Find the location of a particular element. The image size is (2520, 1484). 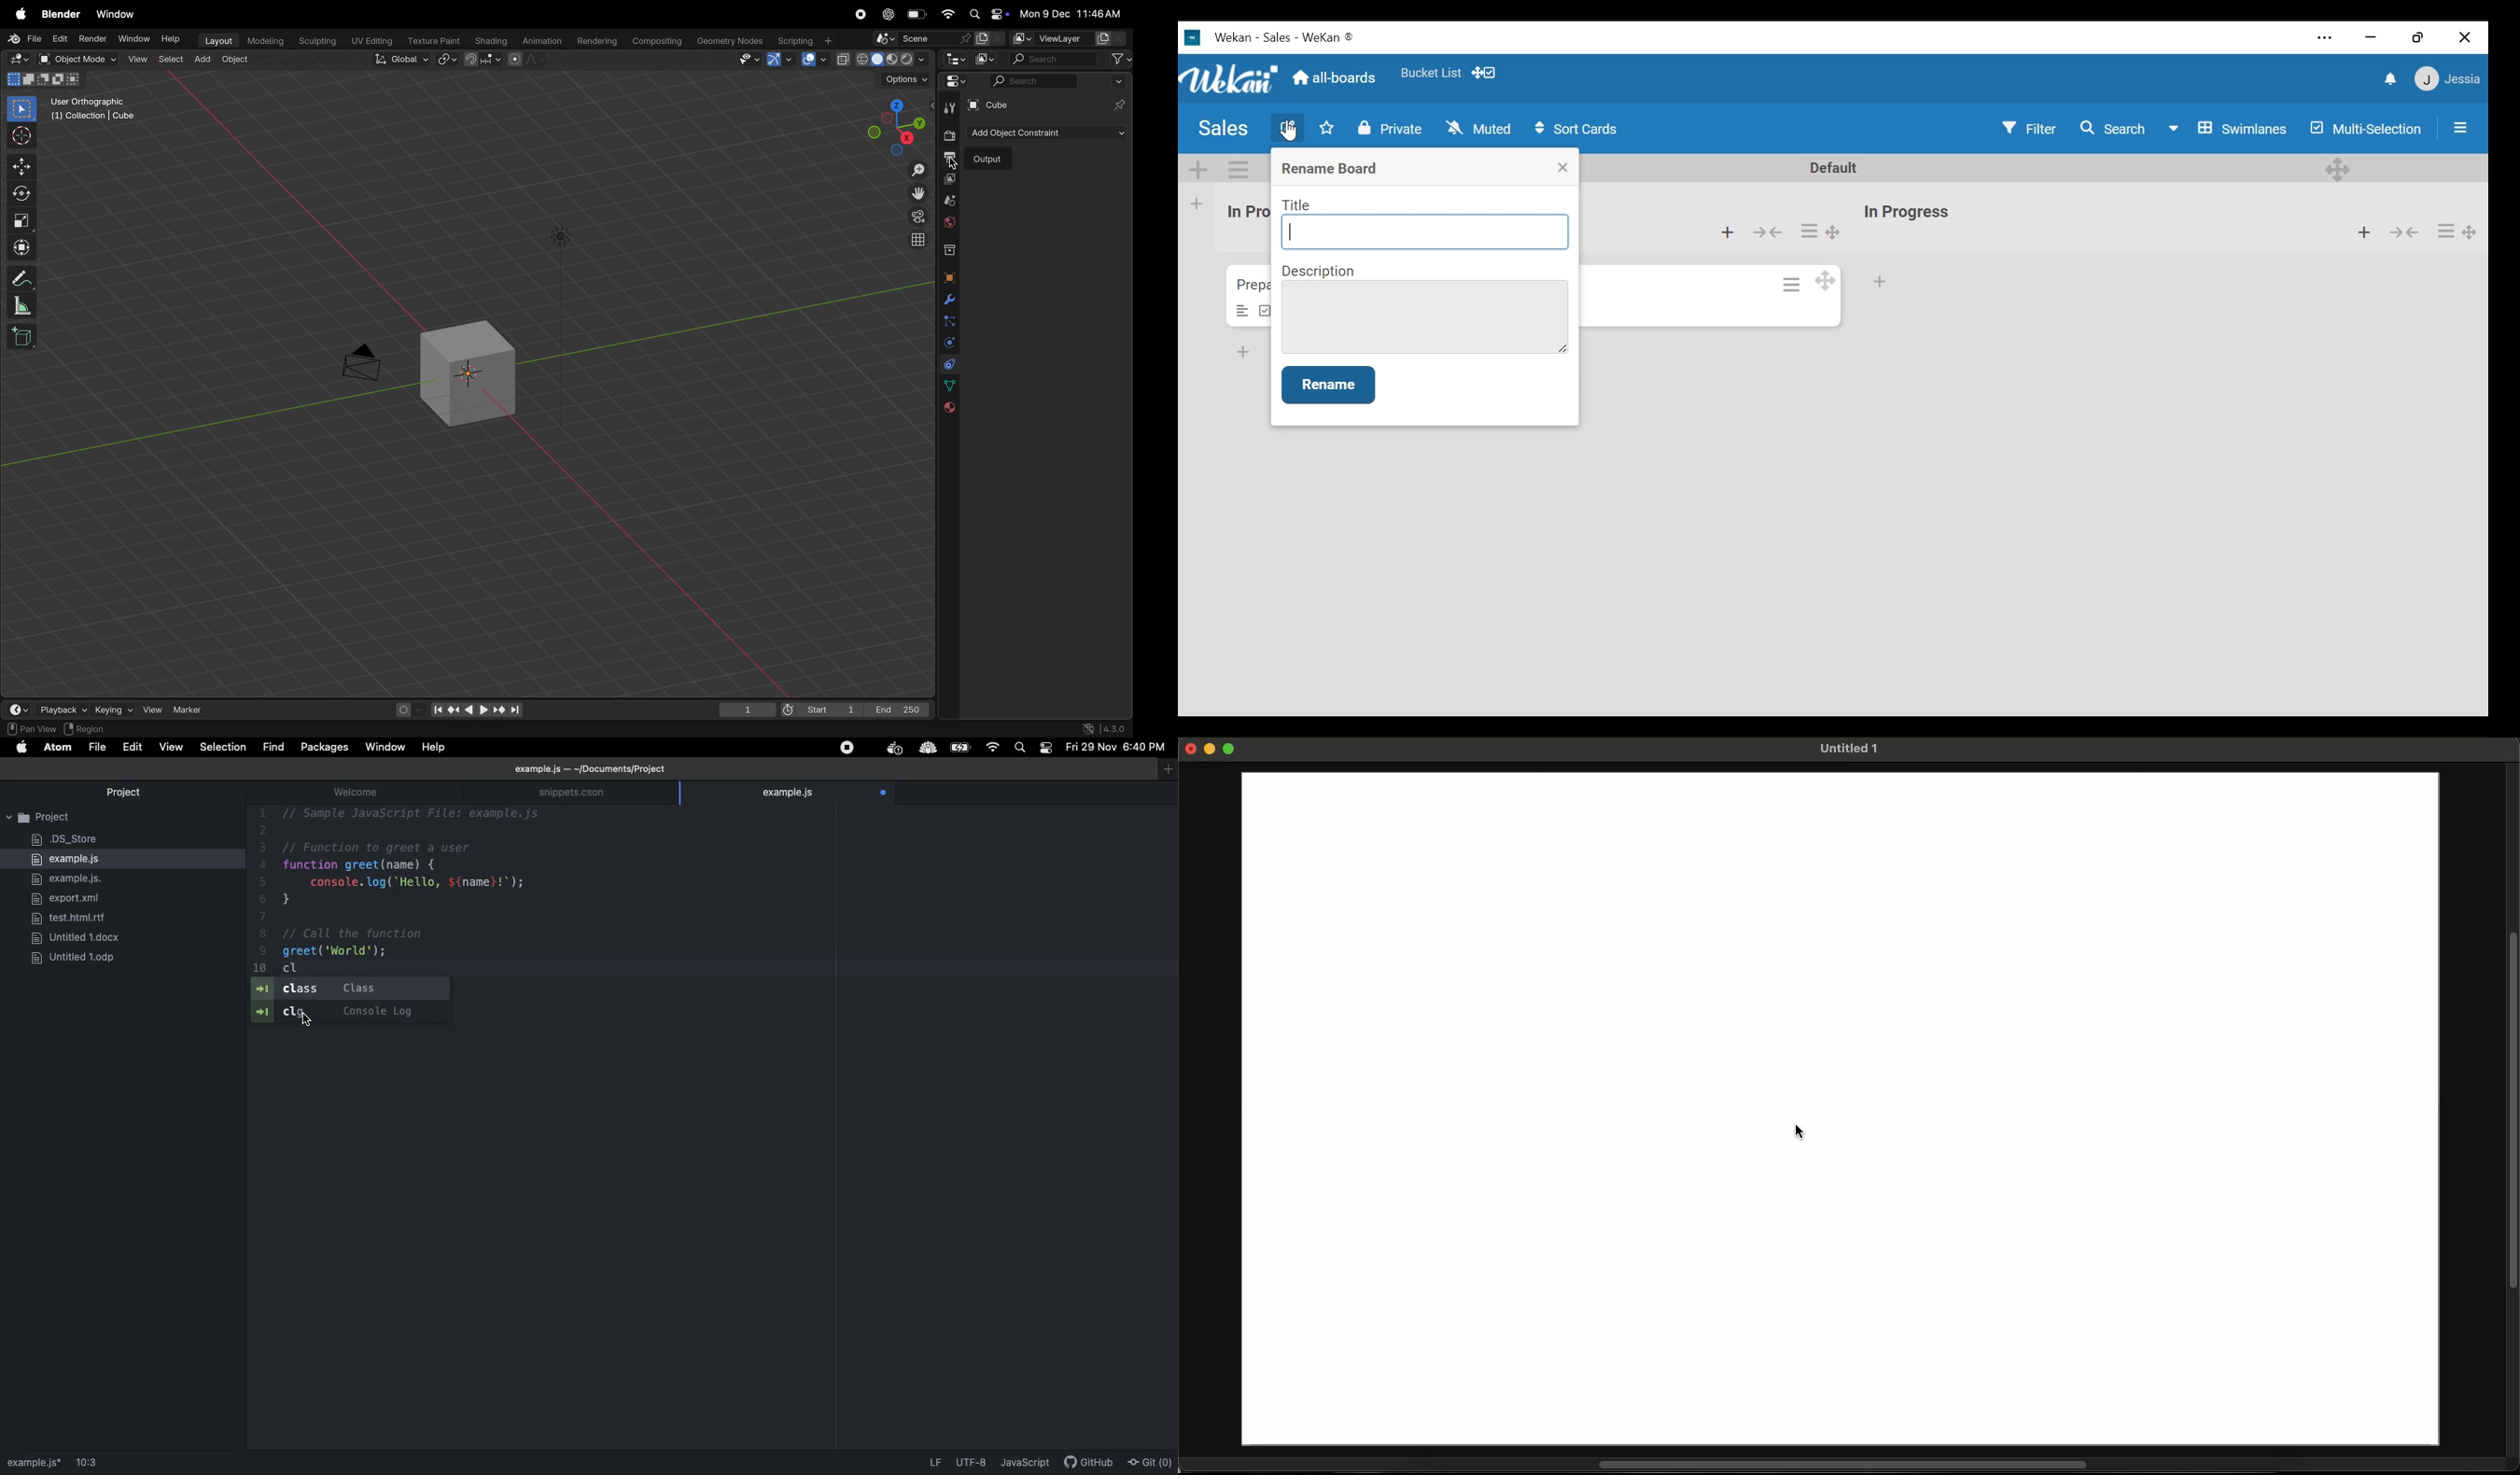

Add card at the bottom of the list is located at coordinates (1880, 282).